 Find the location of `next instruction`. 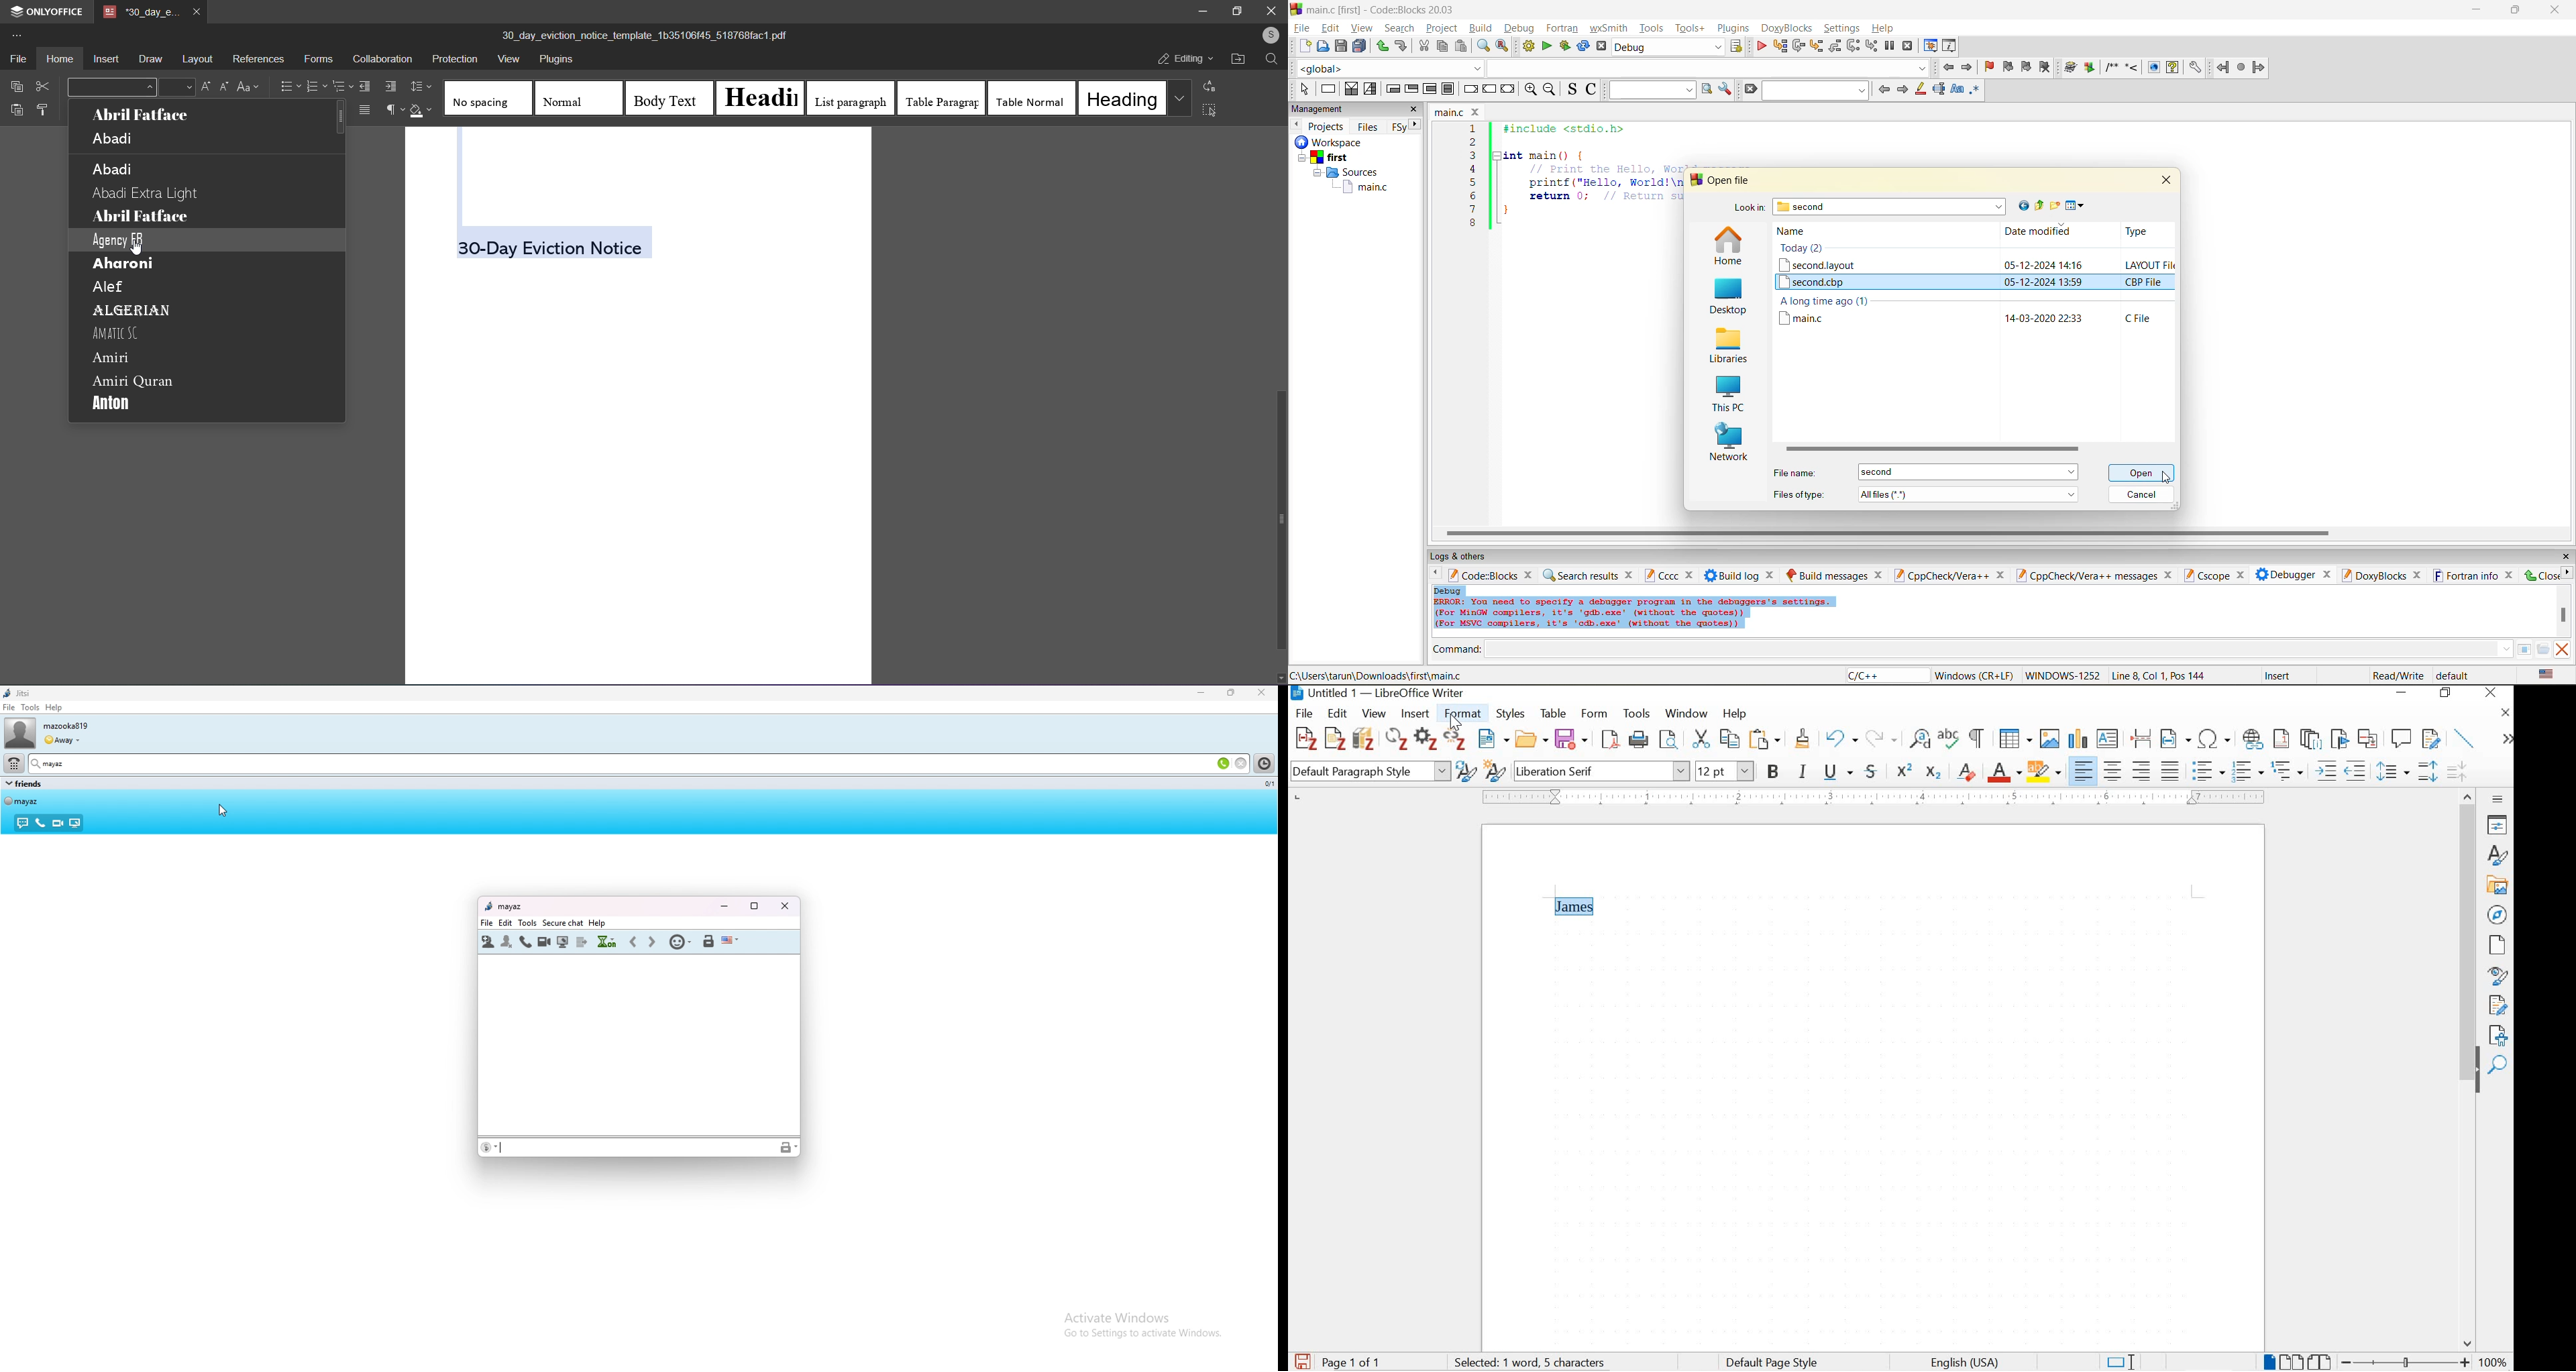

next instruction is located at coordinates (1853, 46).